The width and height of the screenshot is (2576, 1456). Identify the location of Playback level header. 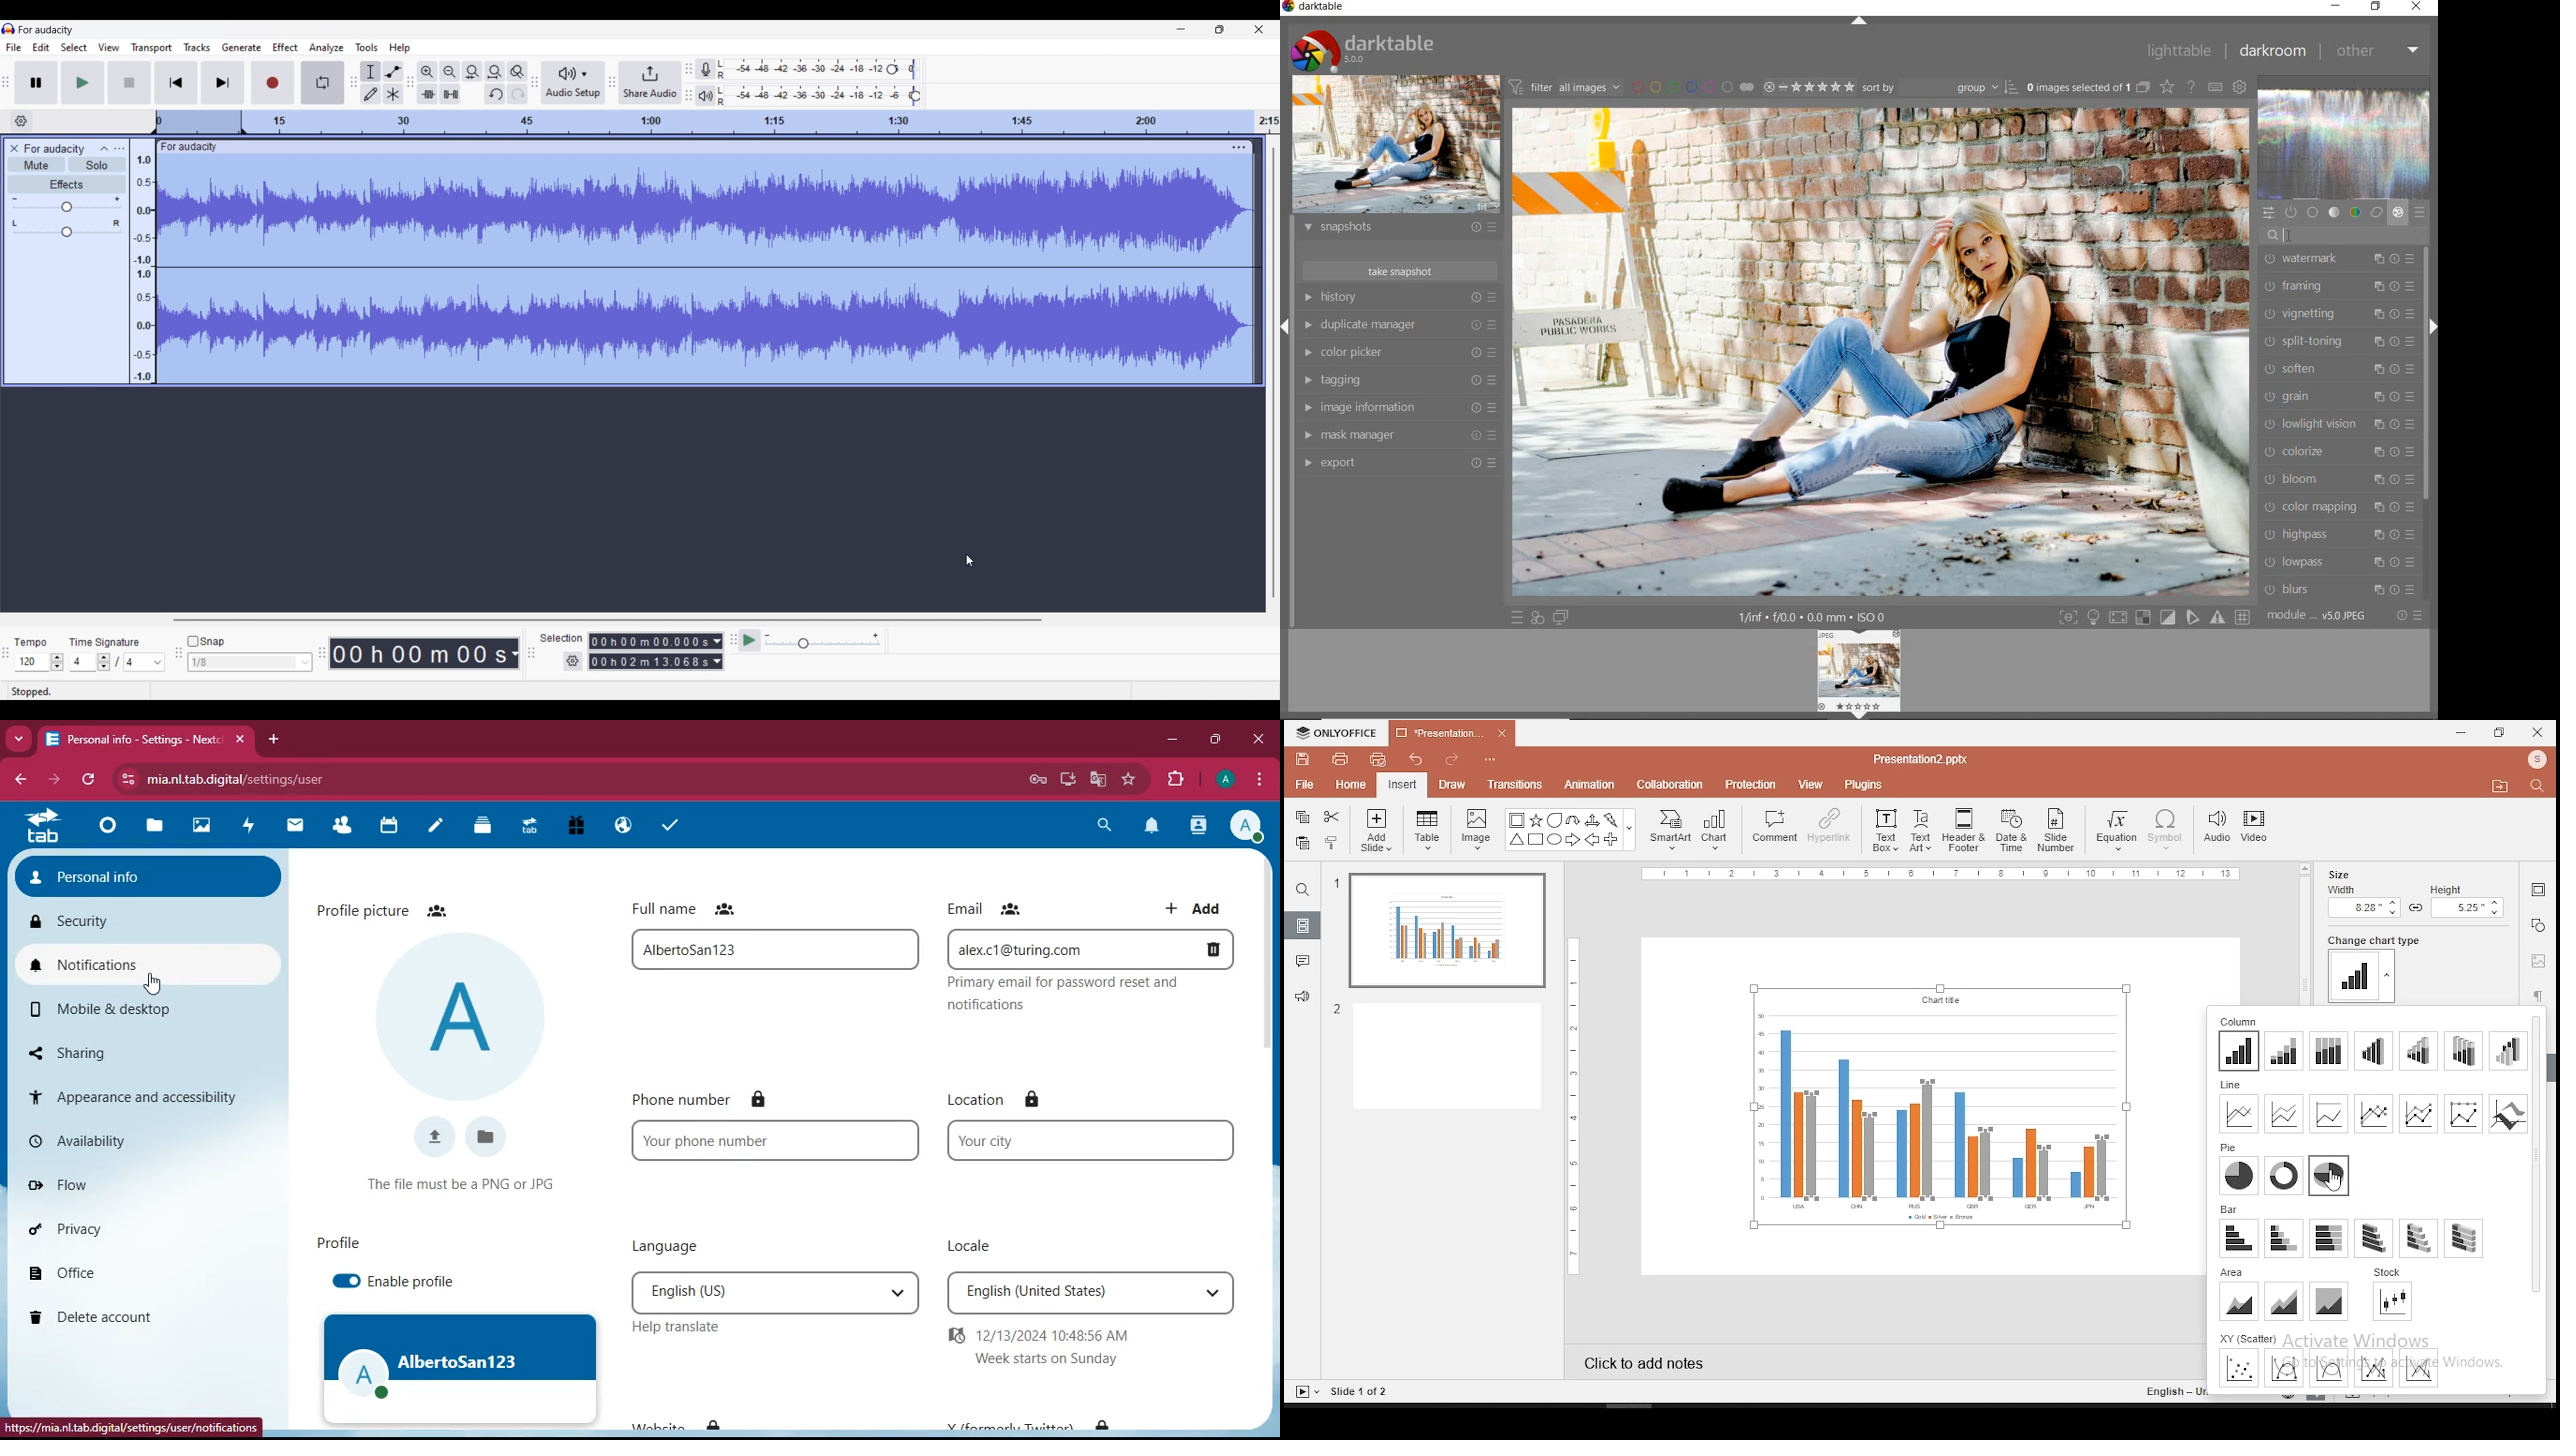
(916, 96).